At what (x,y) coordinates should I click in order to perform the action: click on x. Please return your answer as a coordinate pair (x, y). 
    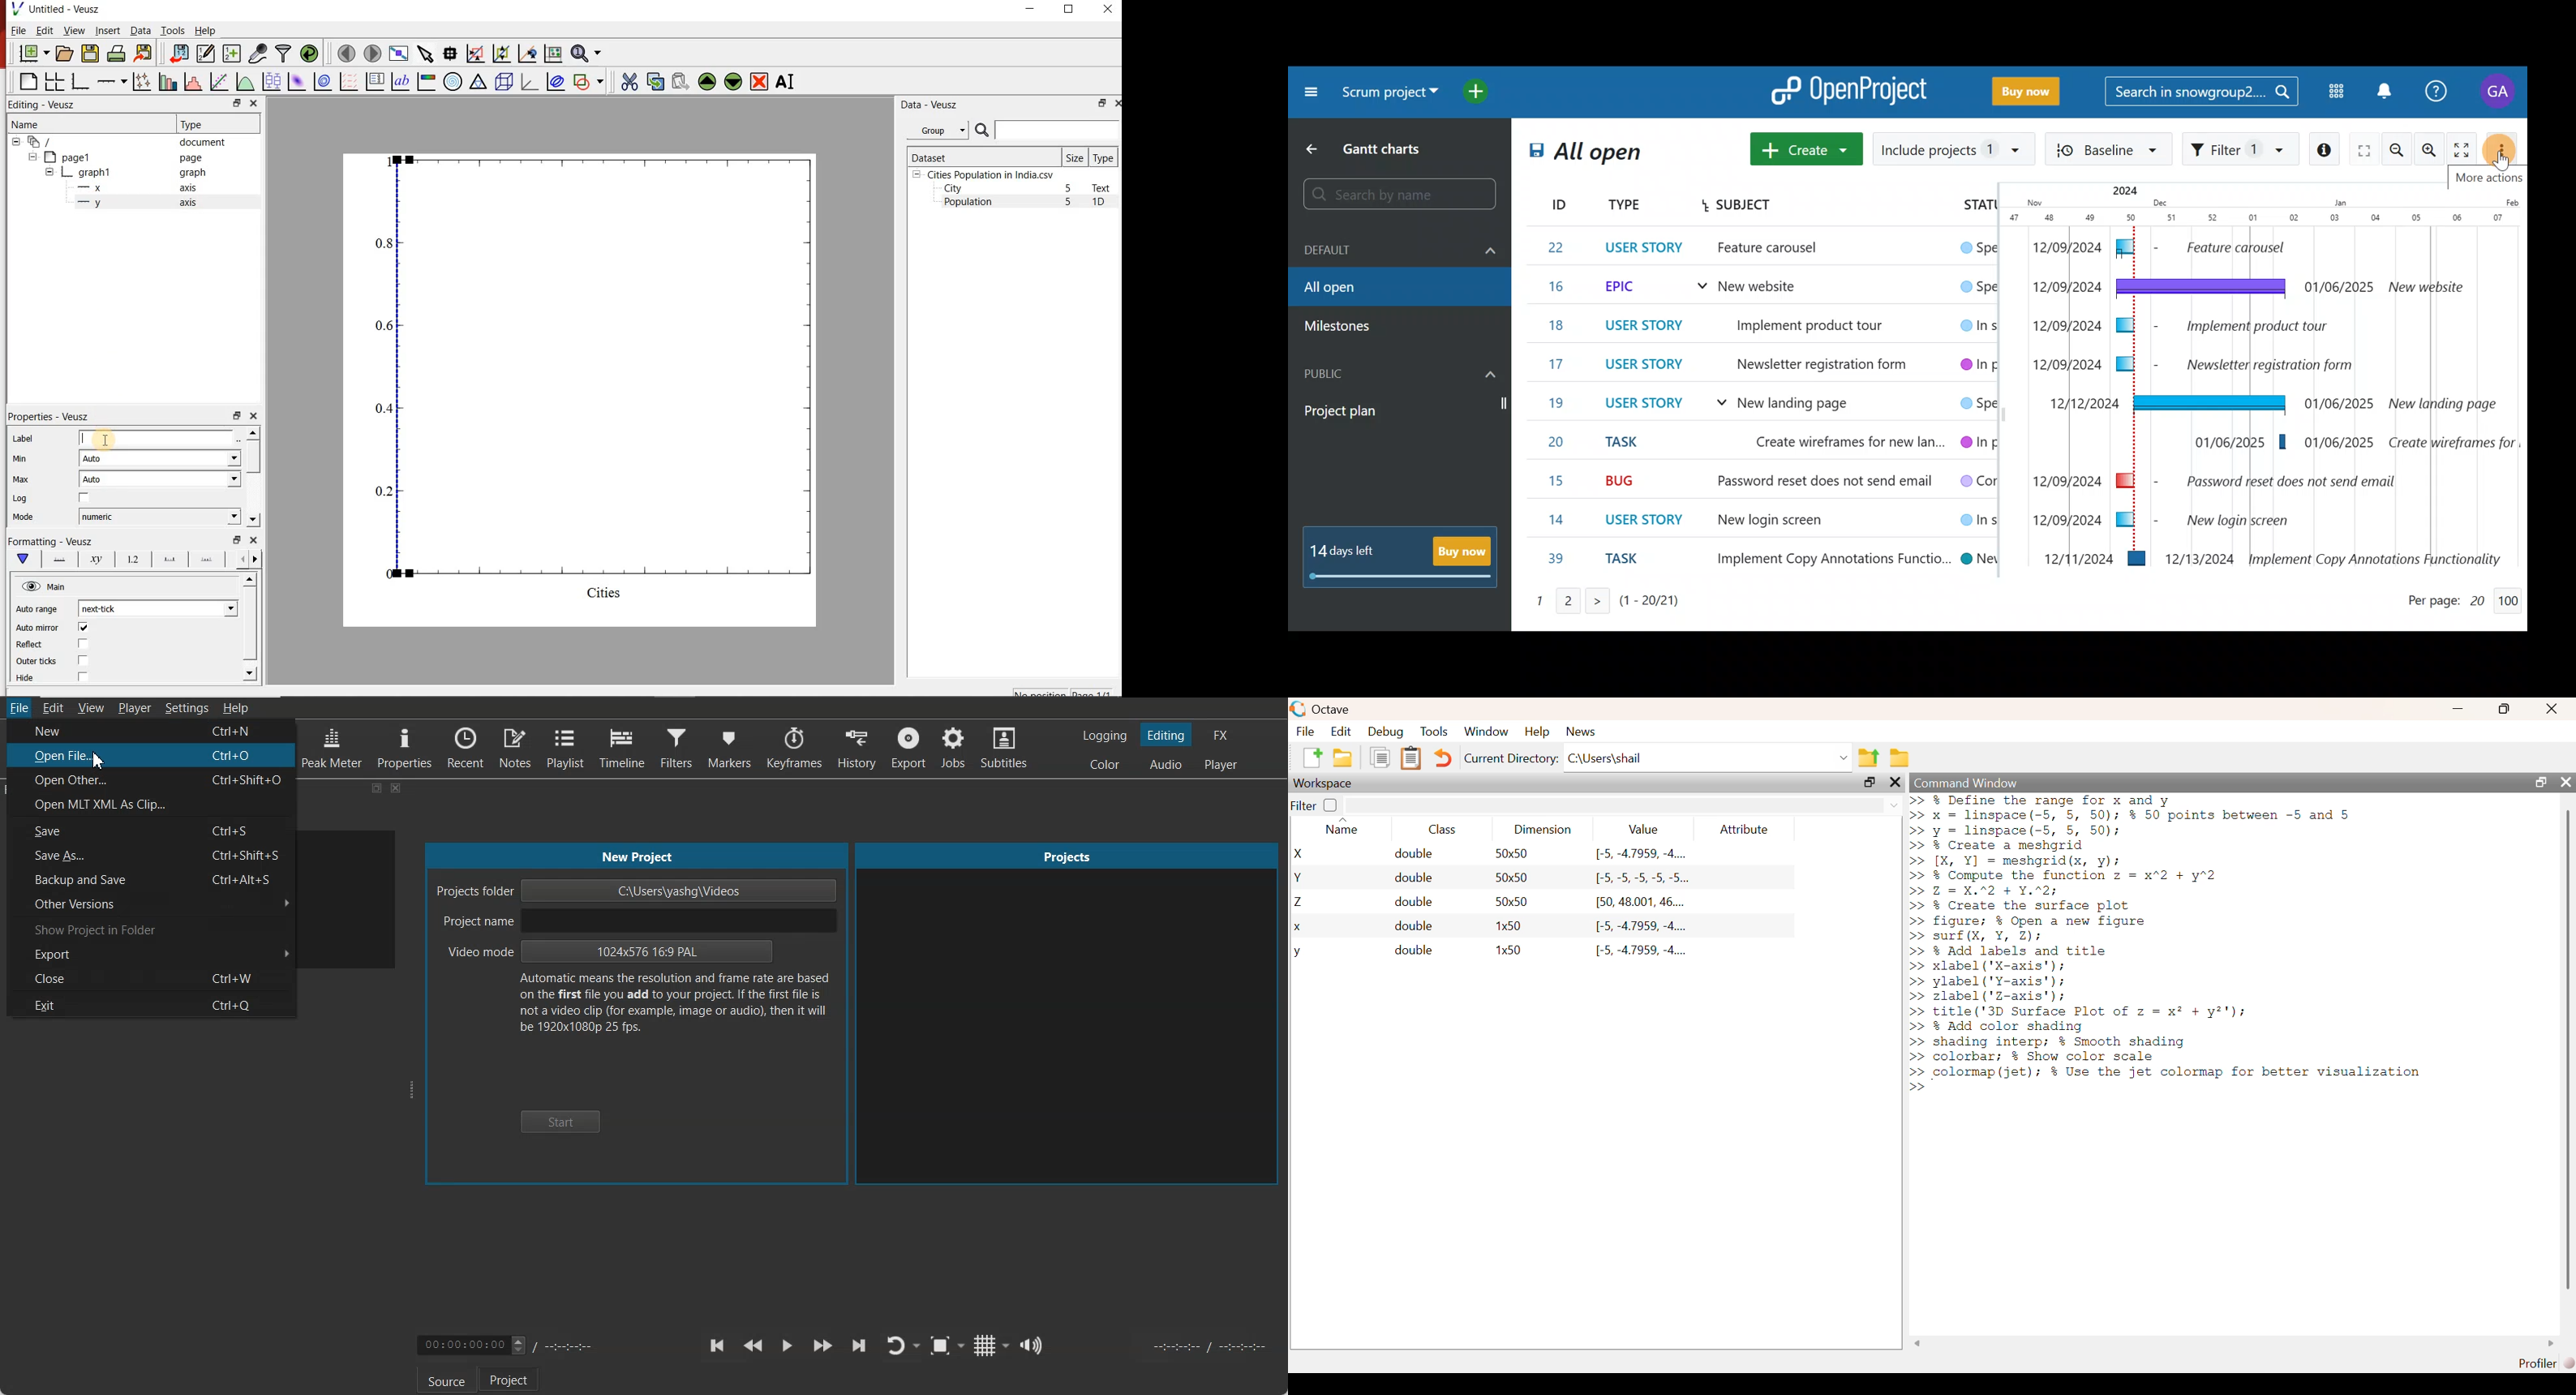
    Looking at the image, I should click on (1299, 928).